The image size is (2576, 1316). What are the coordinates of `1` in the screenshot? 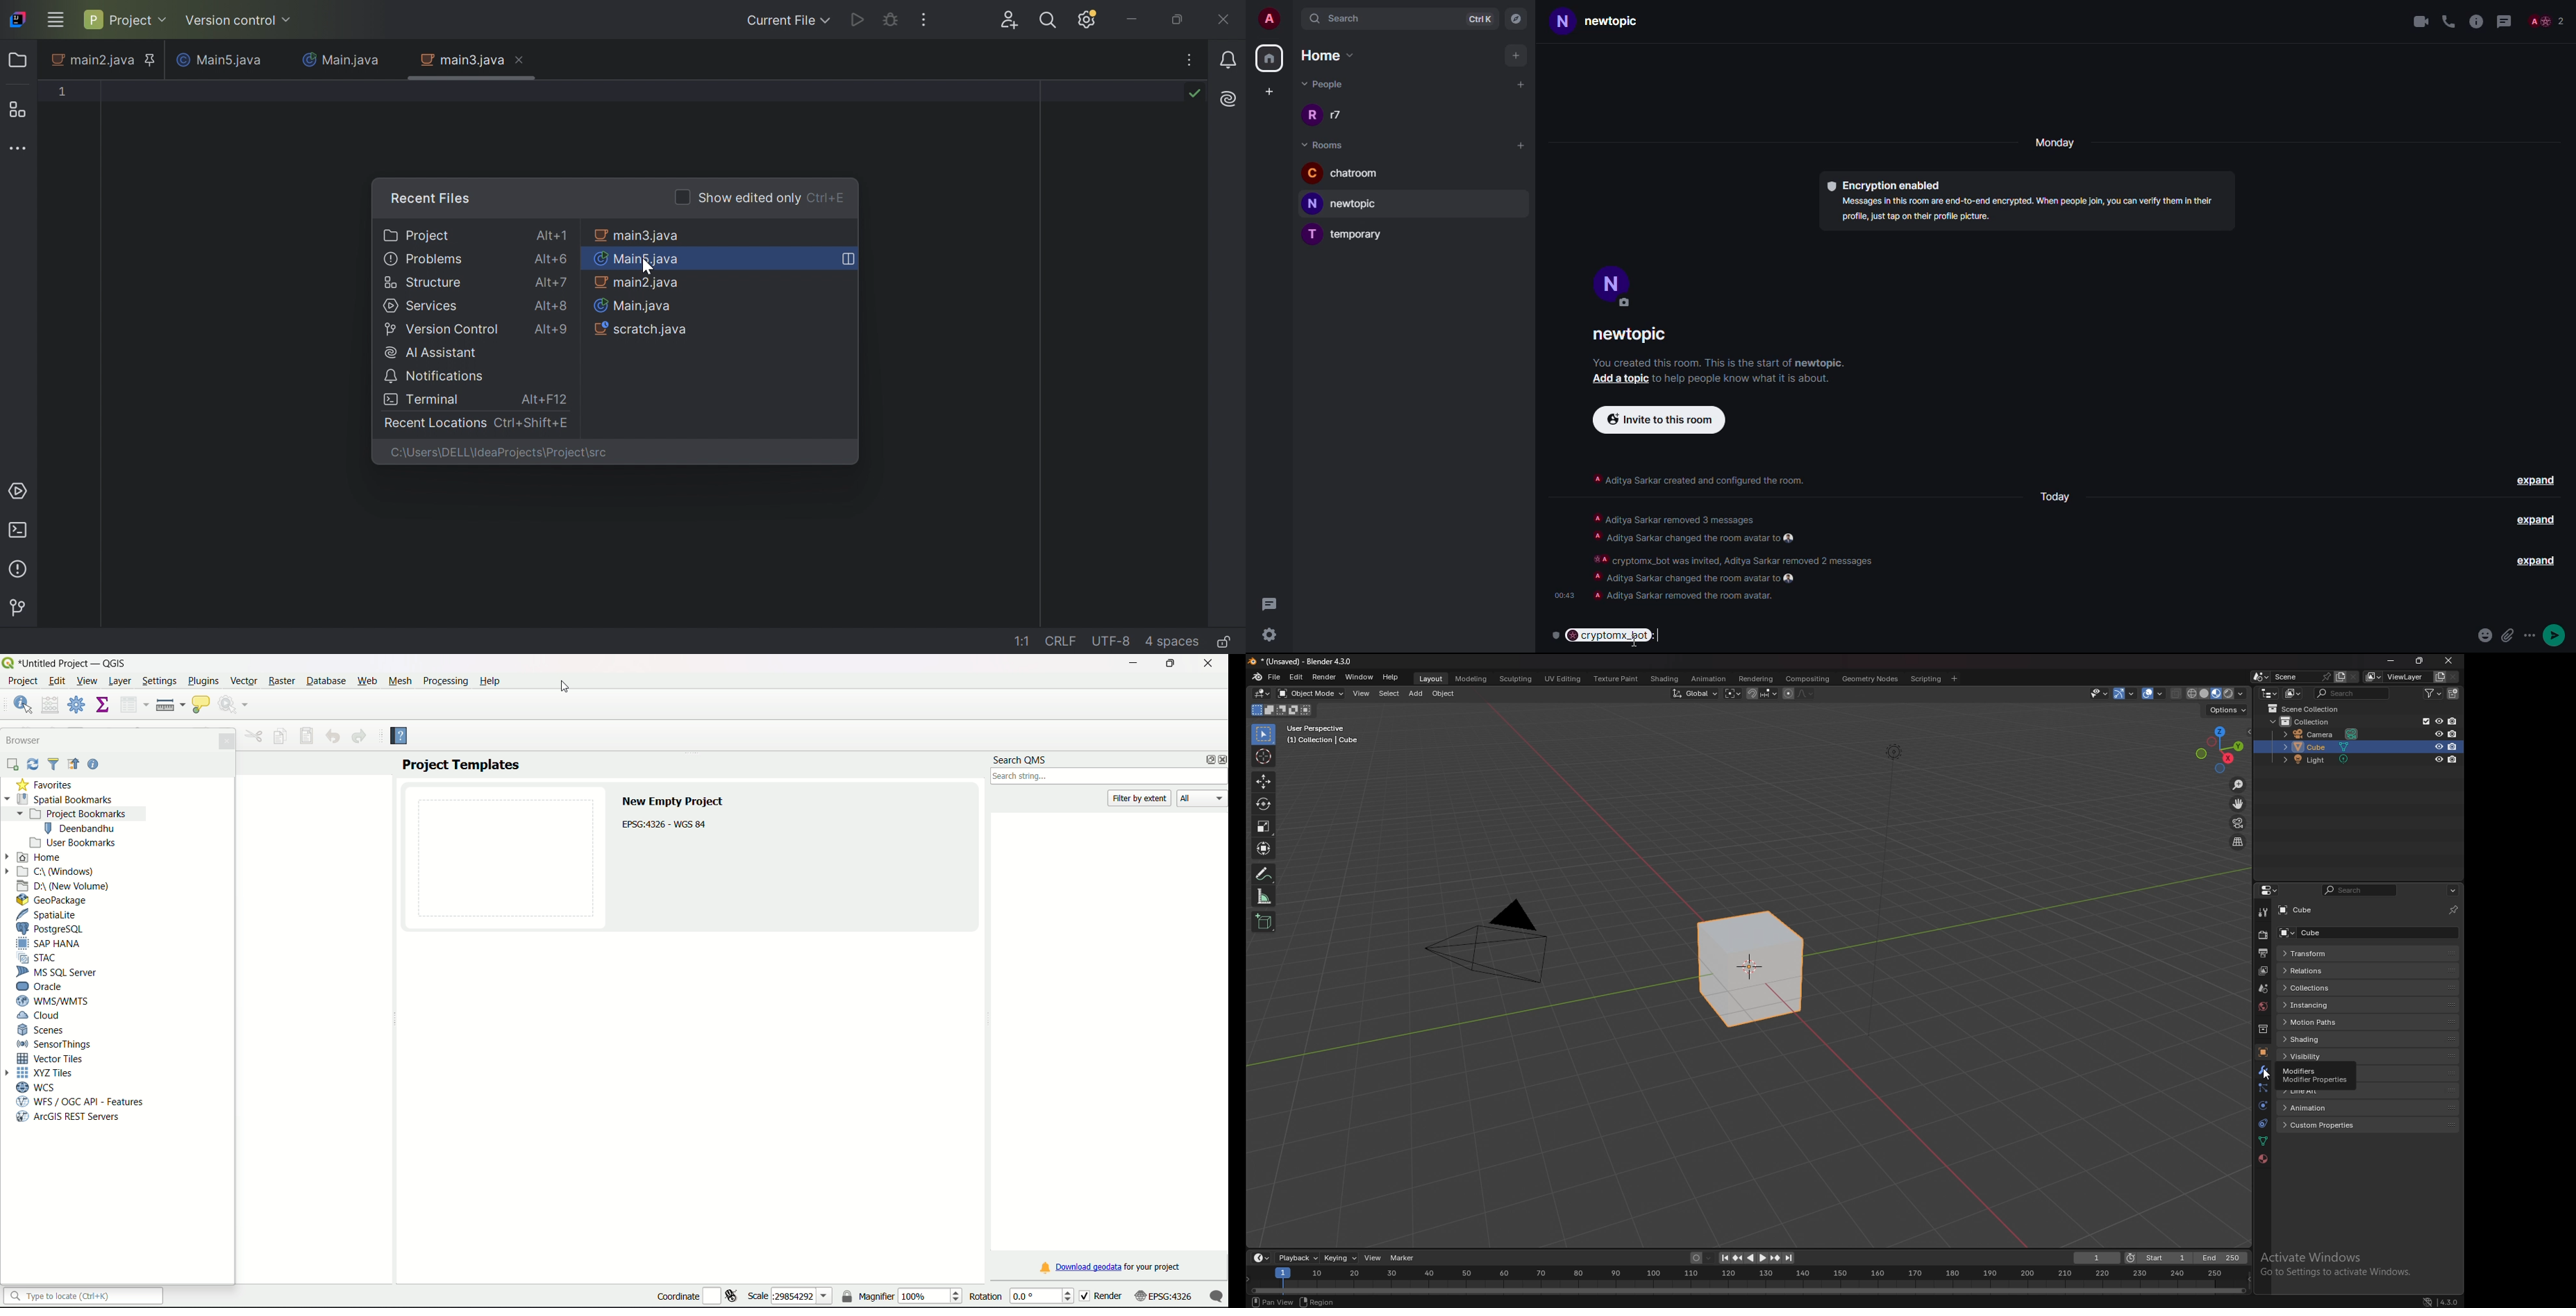 It's located at (62, 91).